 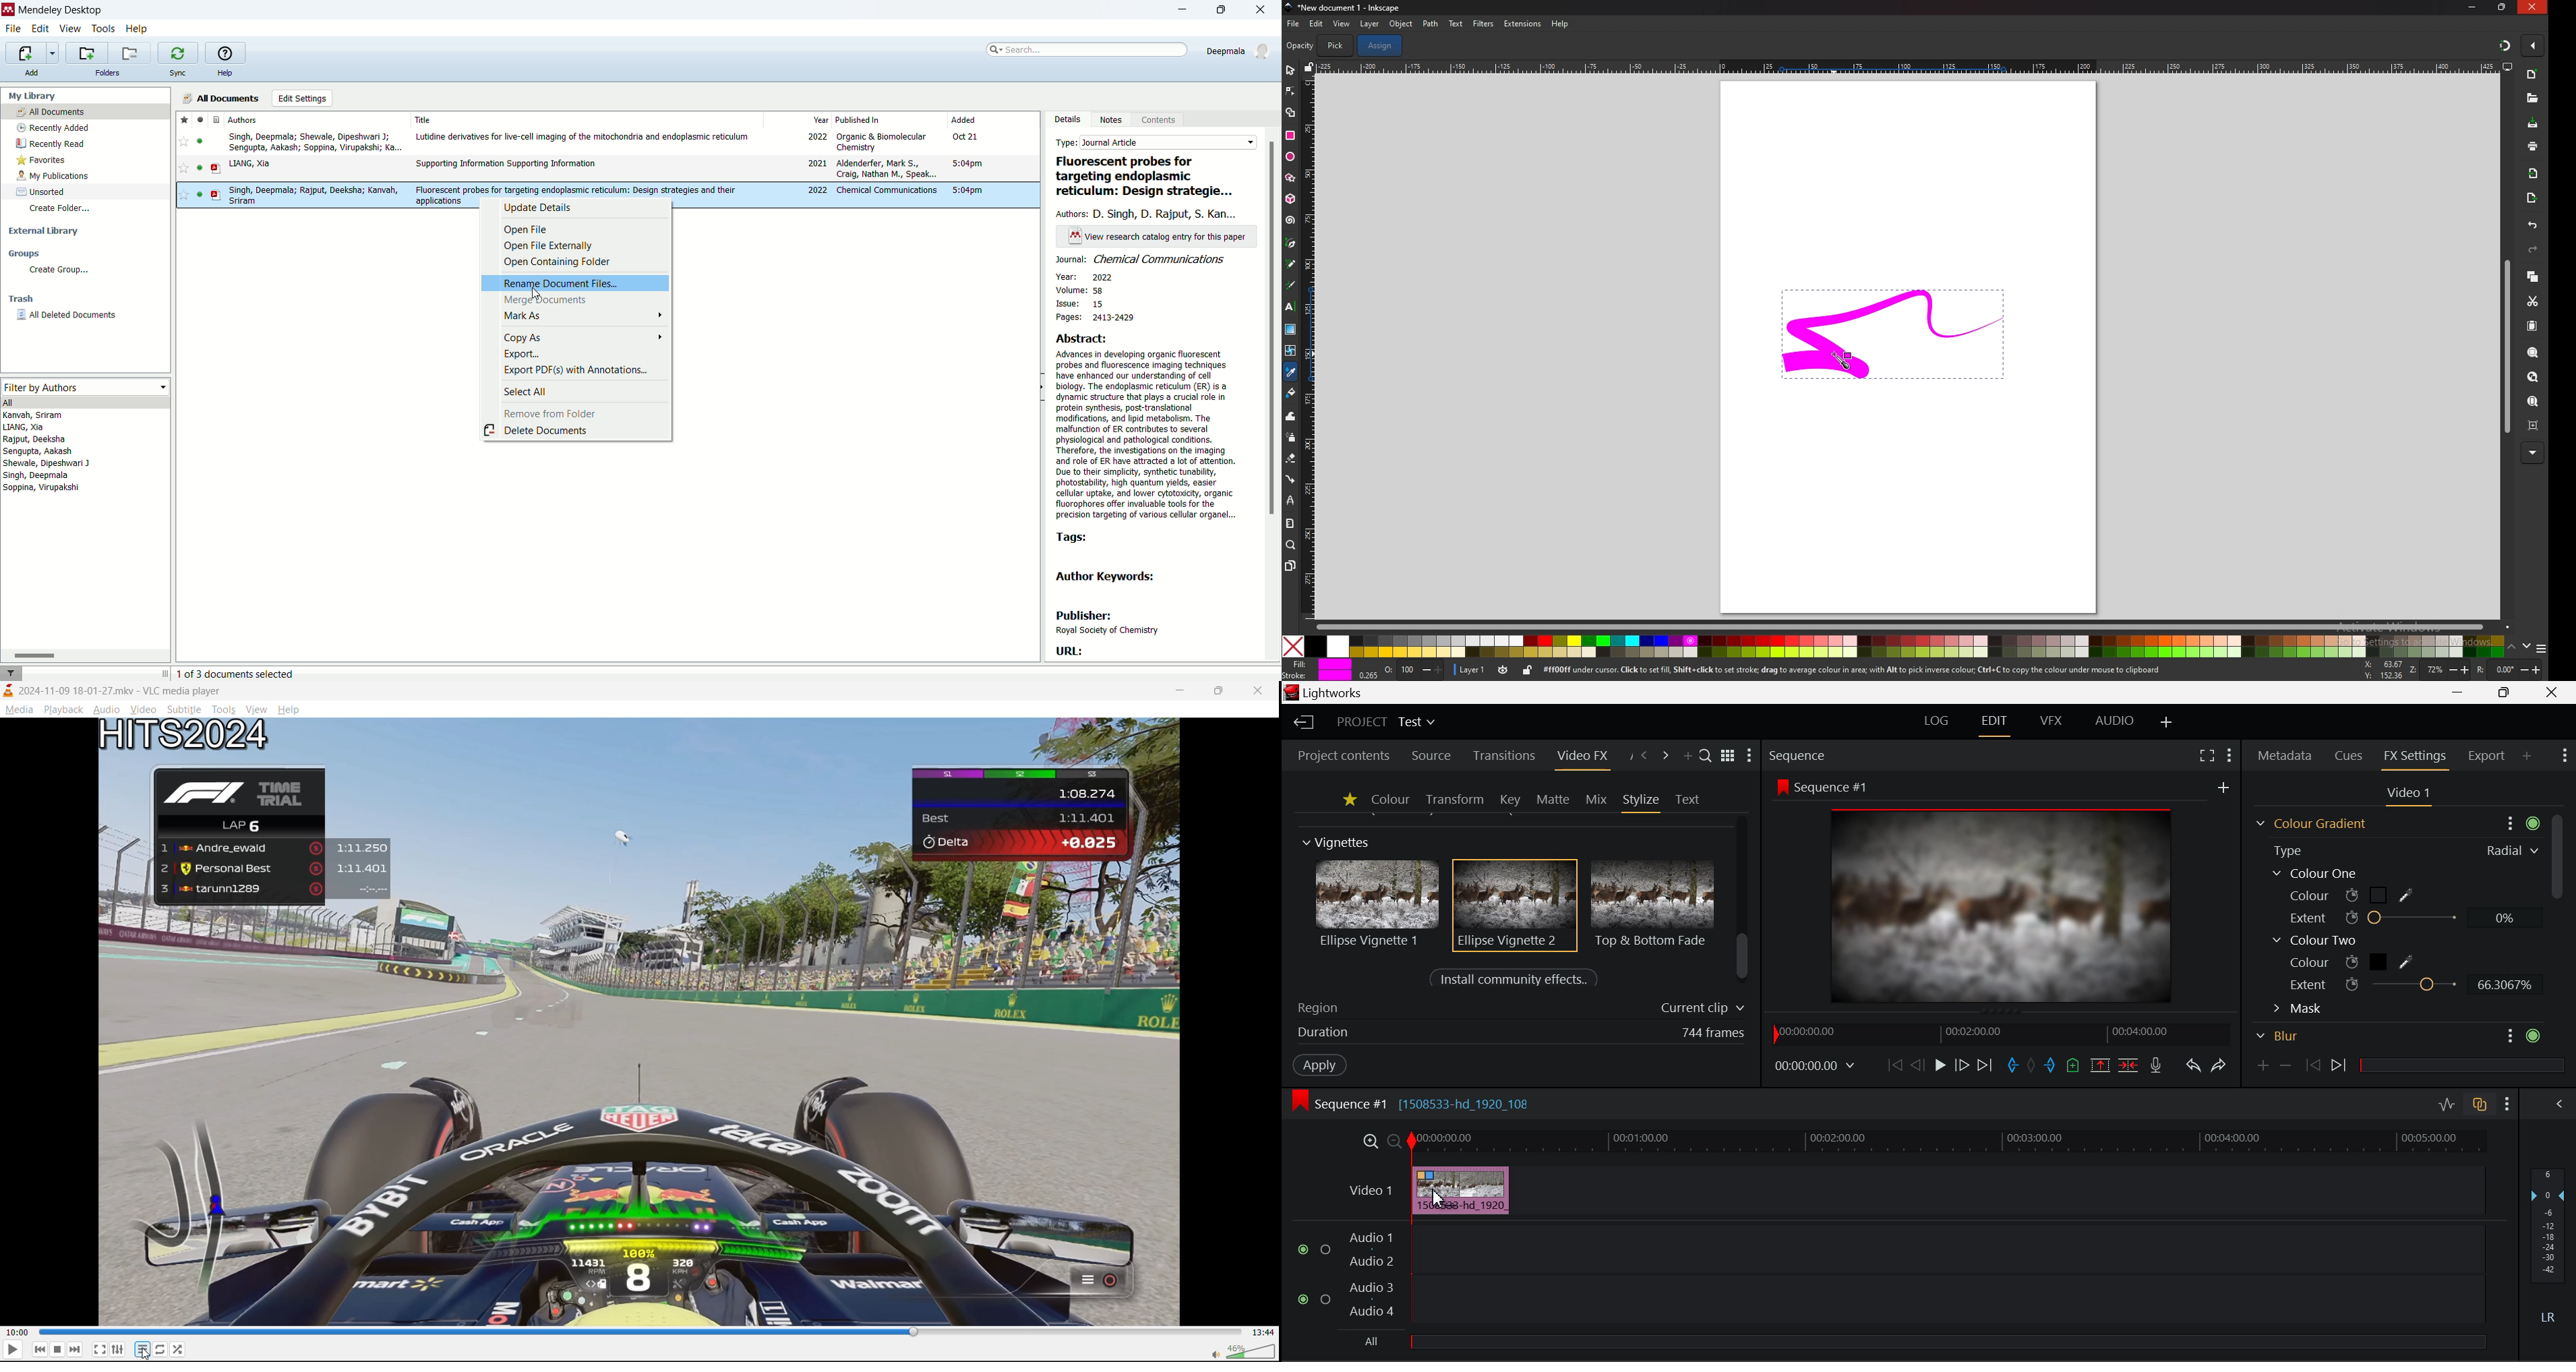 What do you see at coordinates (2285, 1065) in the screenshot?
I see `Remove keyframe` at bounding box center [2285, 1065].